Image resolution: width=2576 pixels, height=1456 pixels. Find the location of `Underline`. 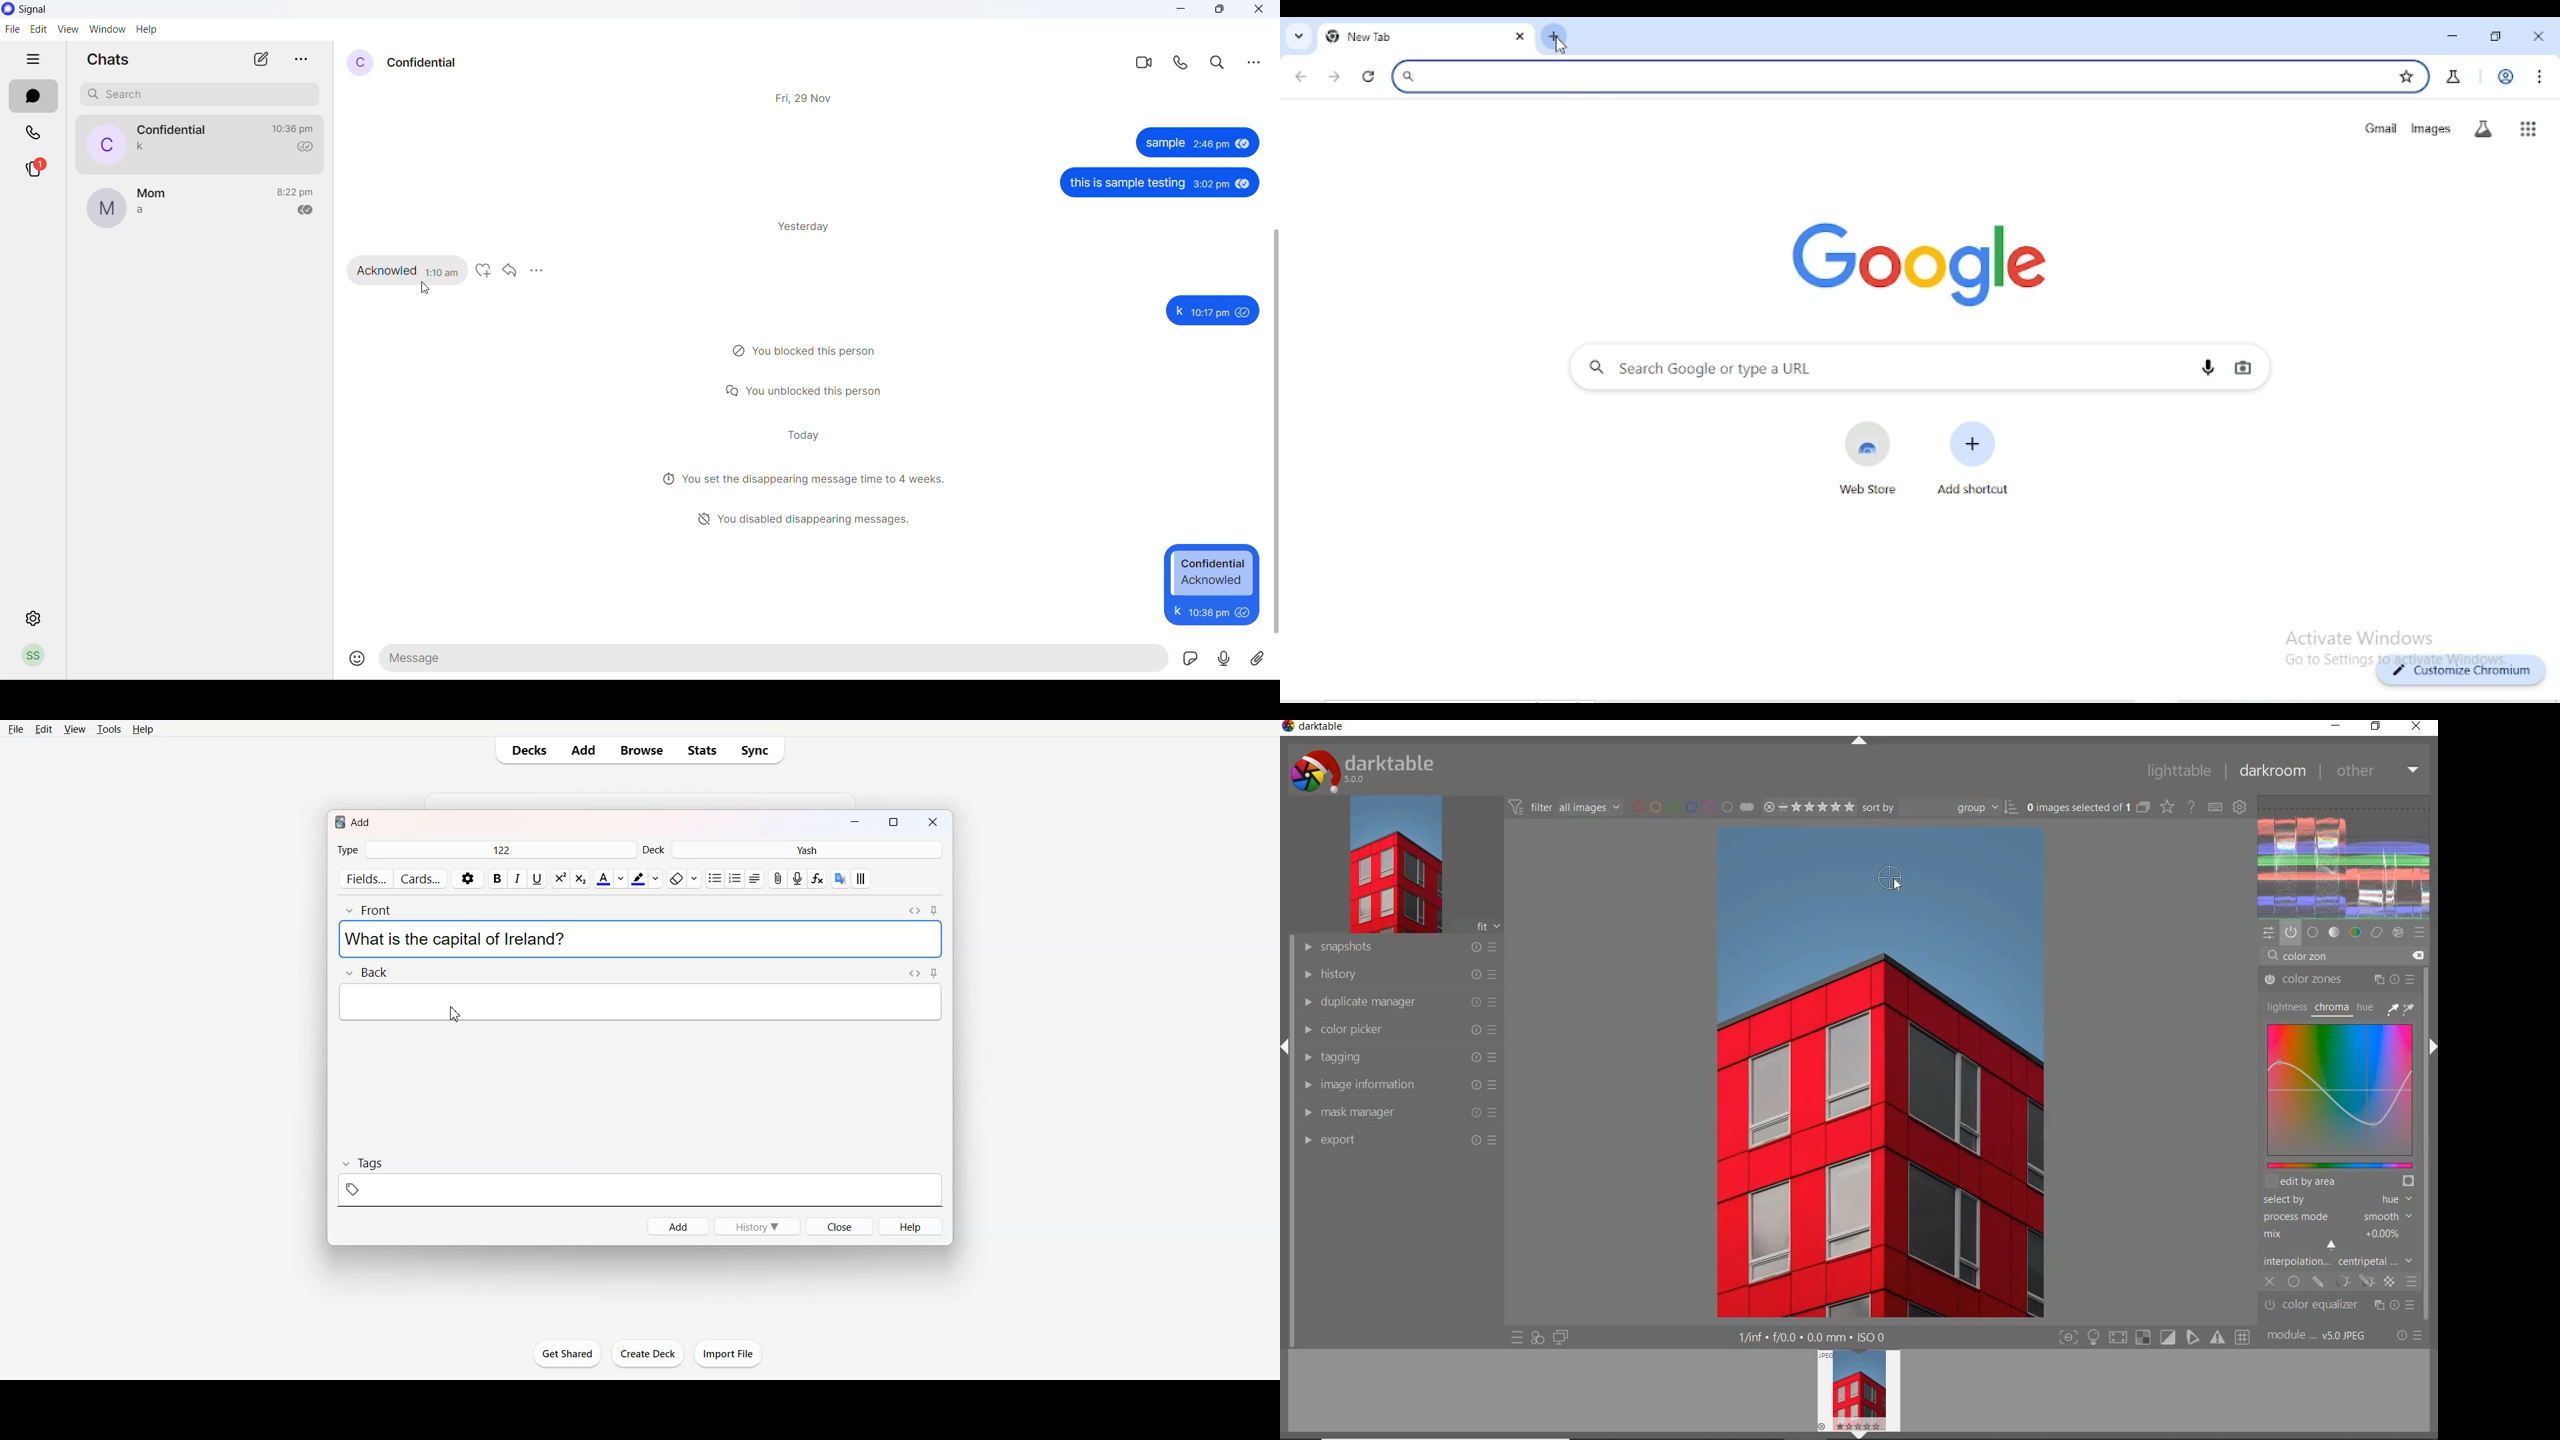

Underline is located at coordinates (537, 879).